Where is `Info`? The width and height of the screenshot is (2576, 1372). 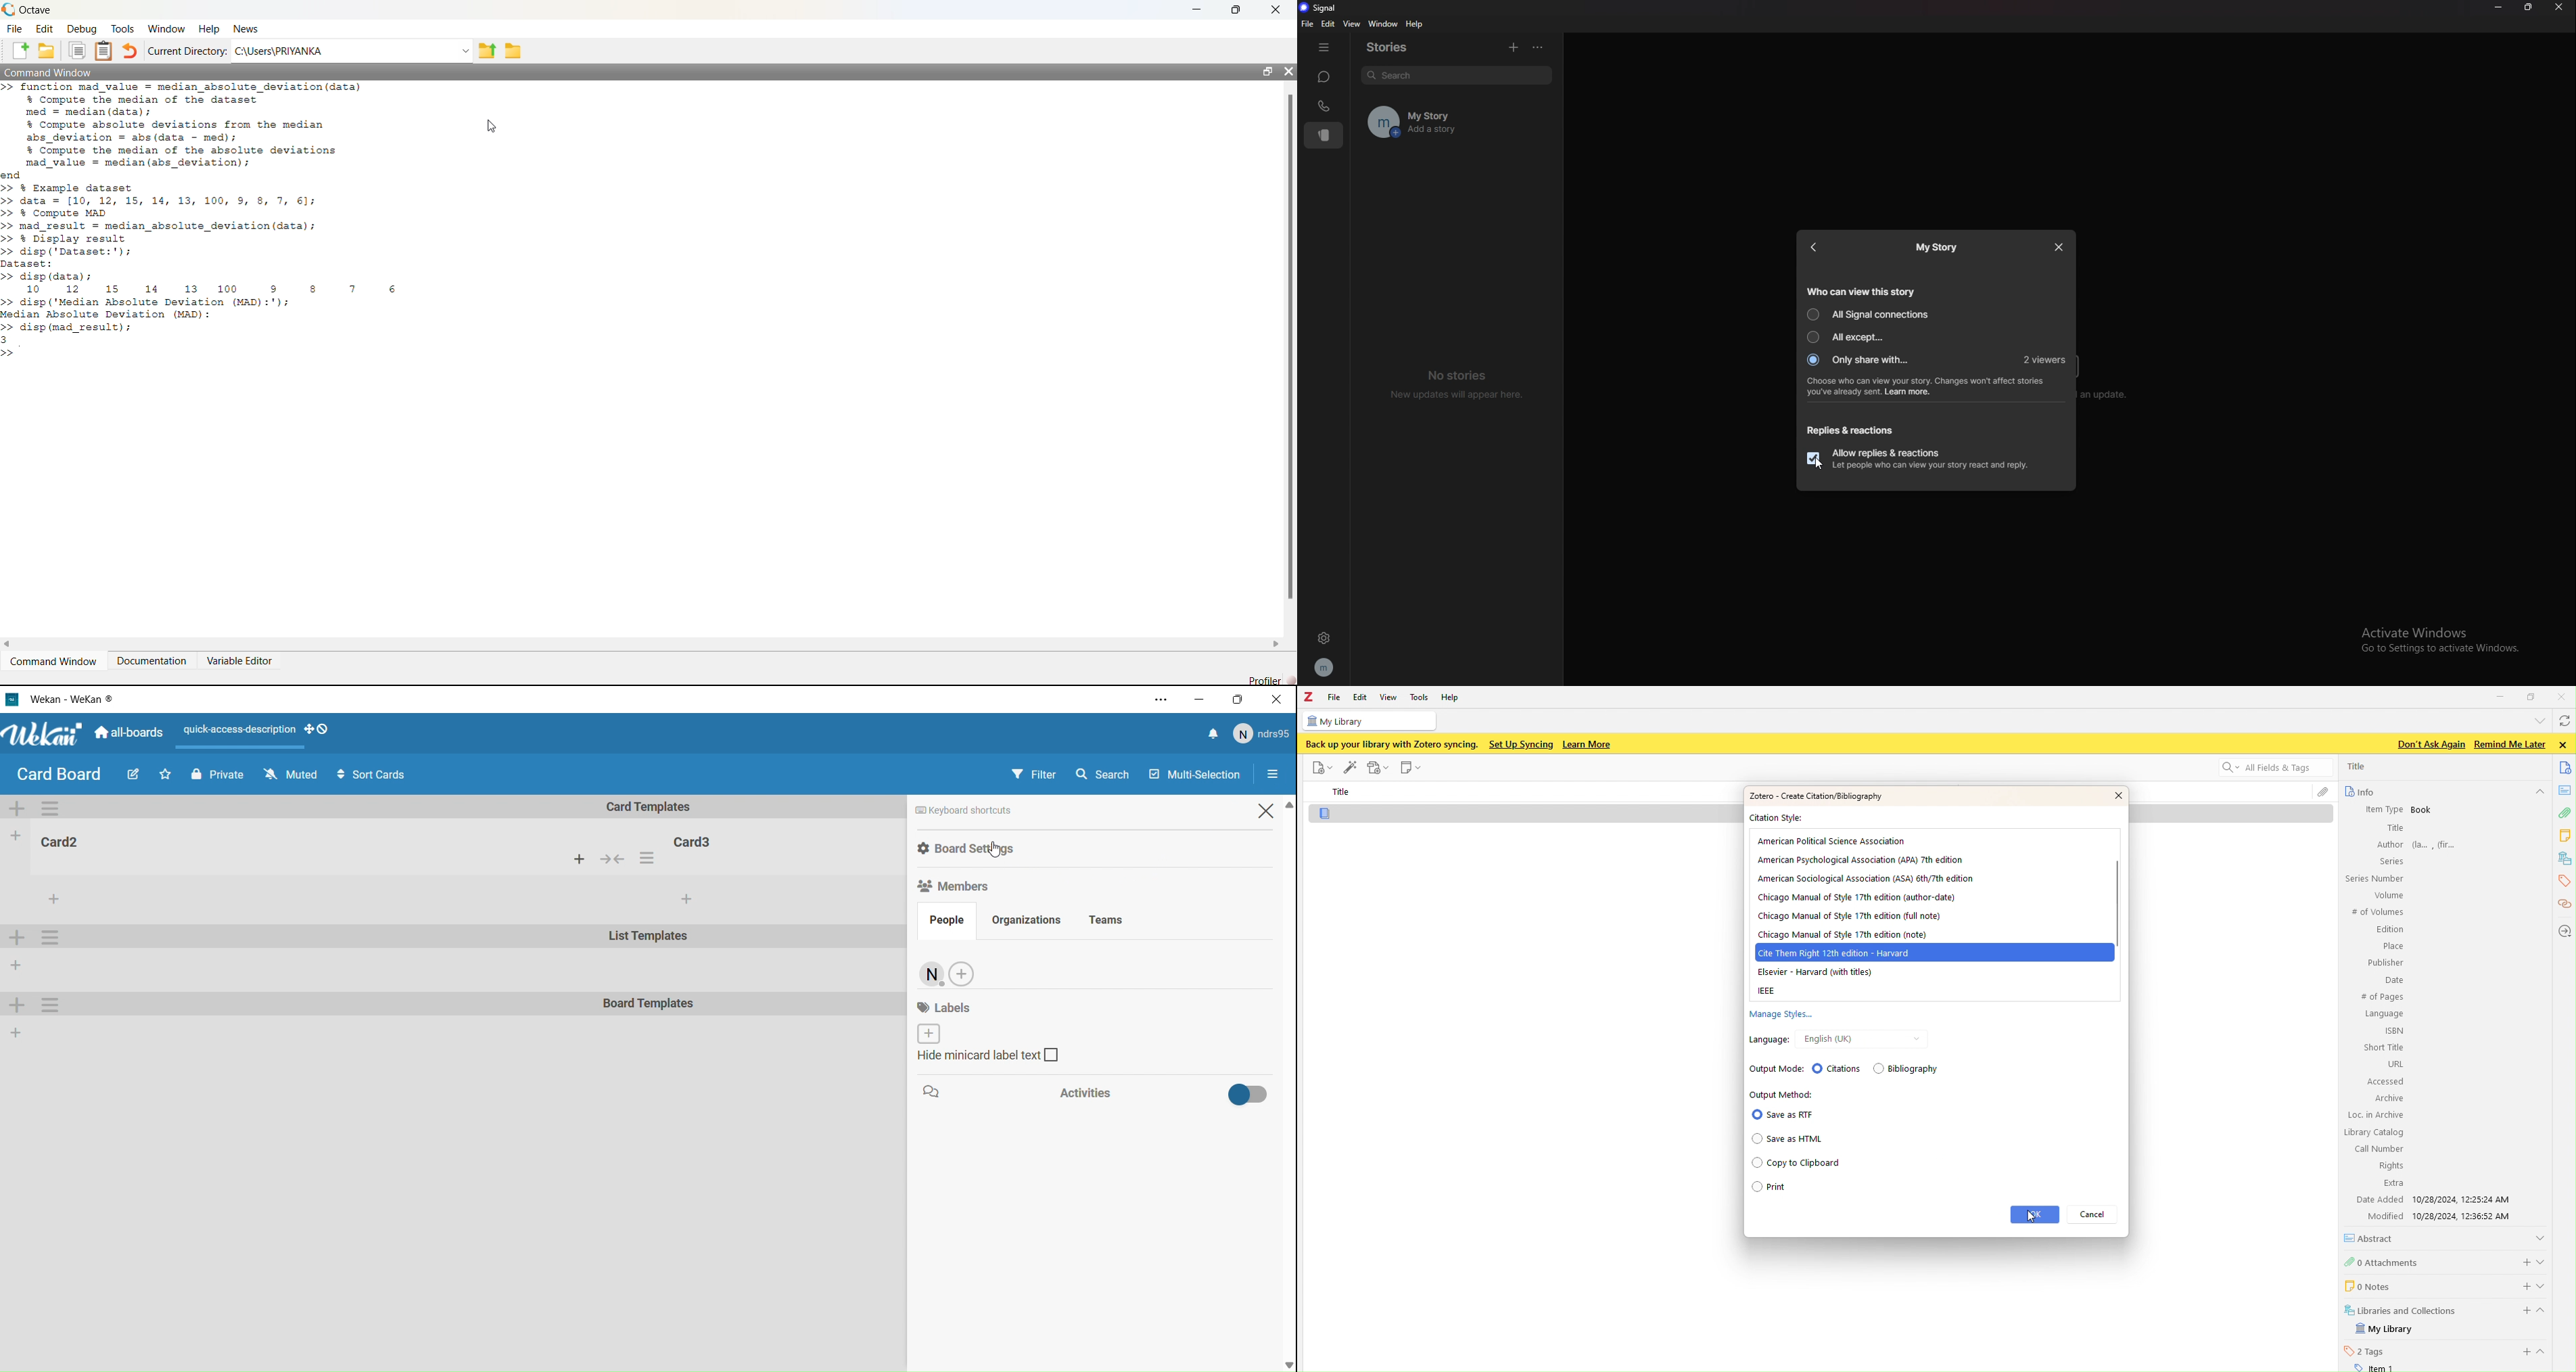
Info is located at coordinates (2359, 791).